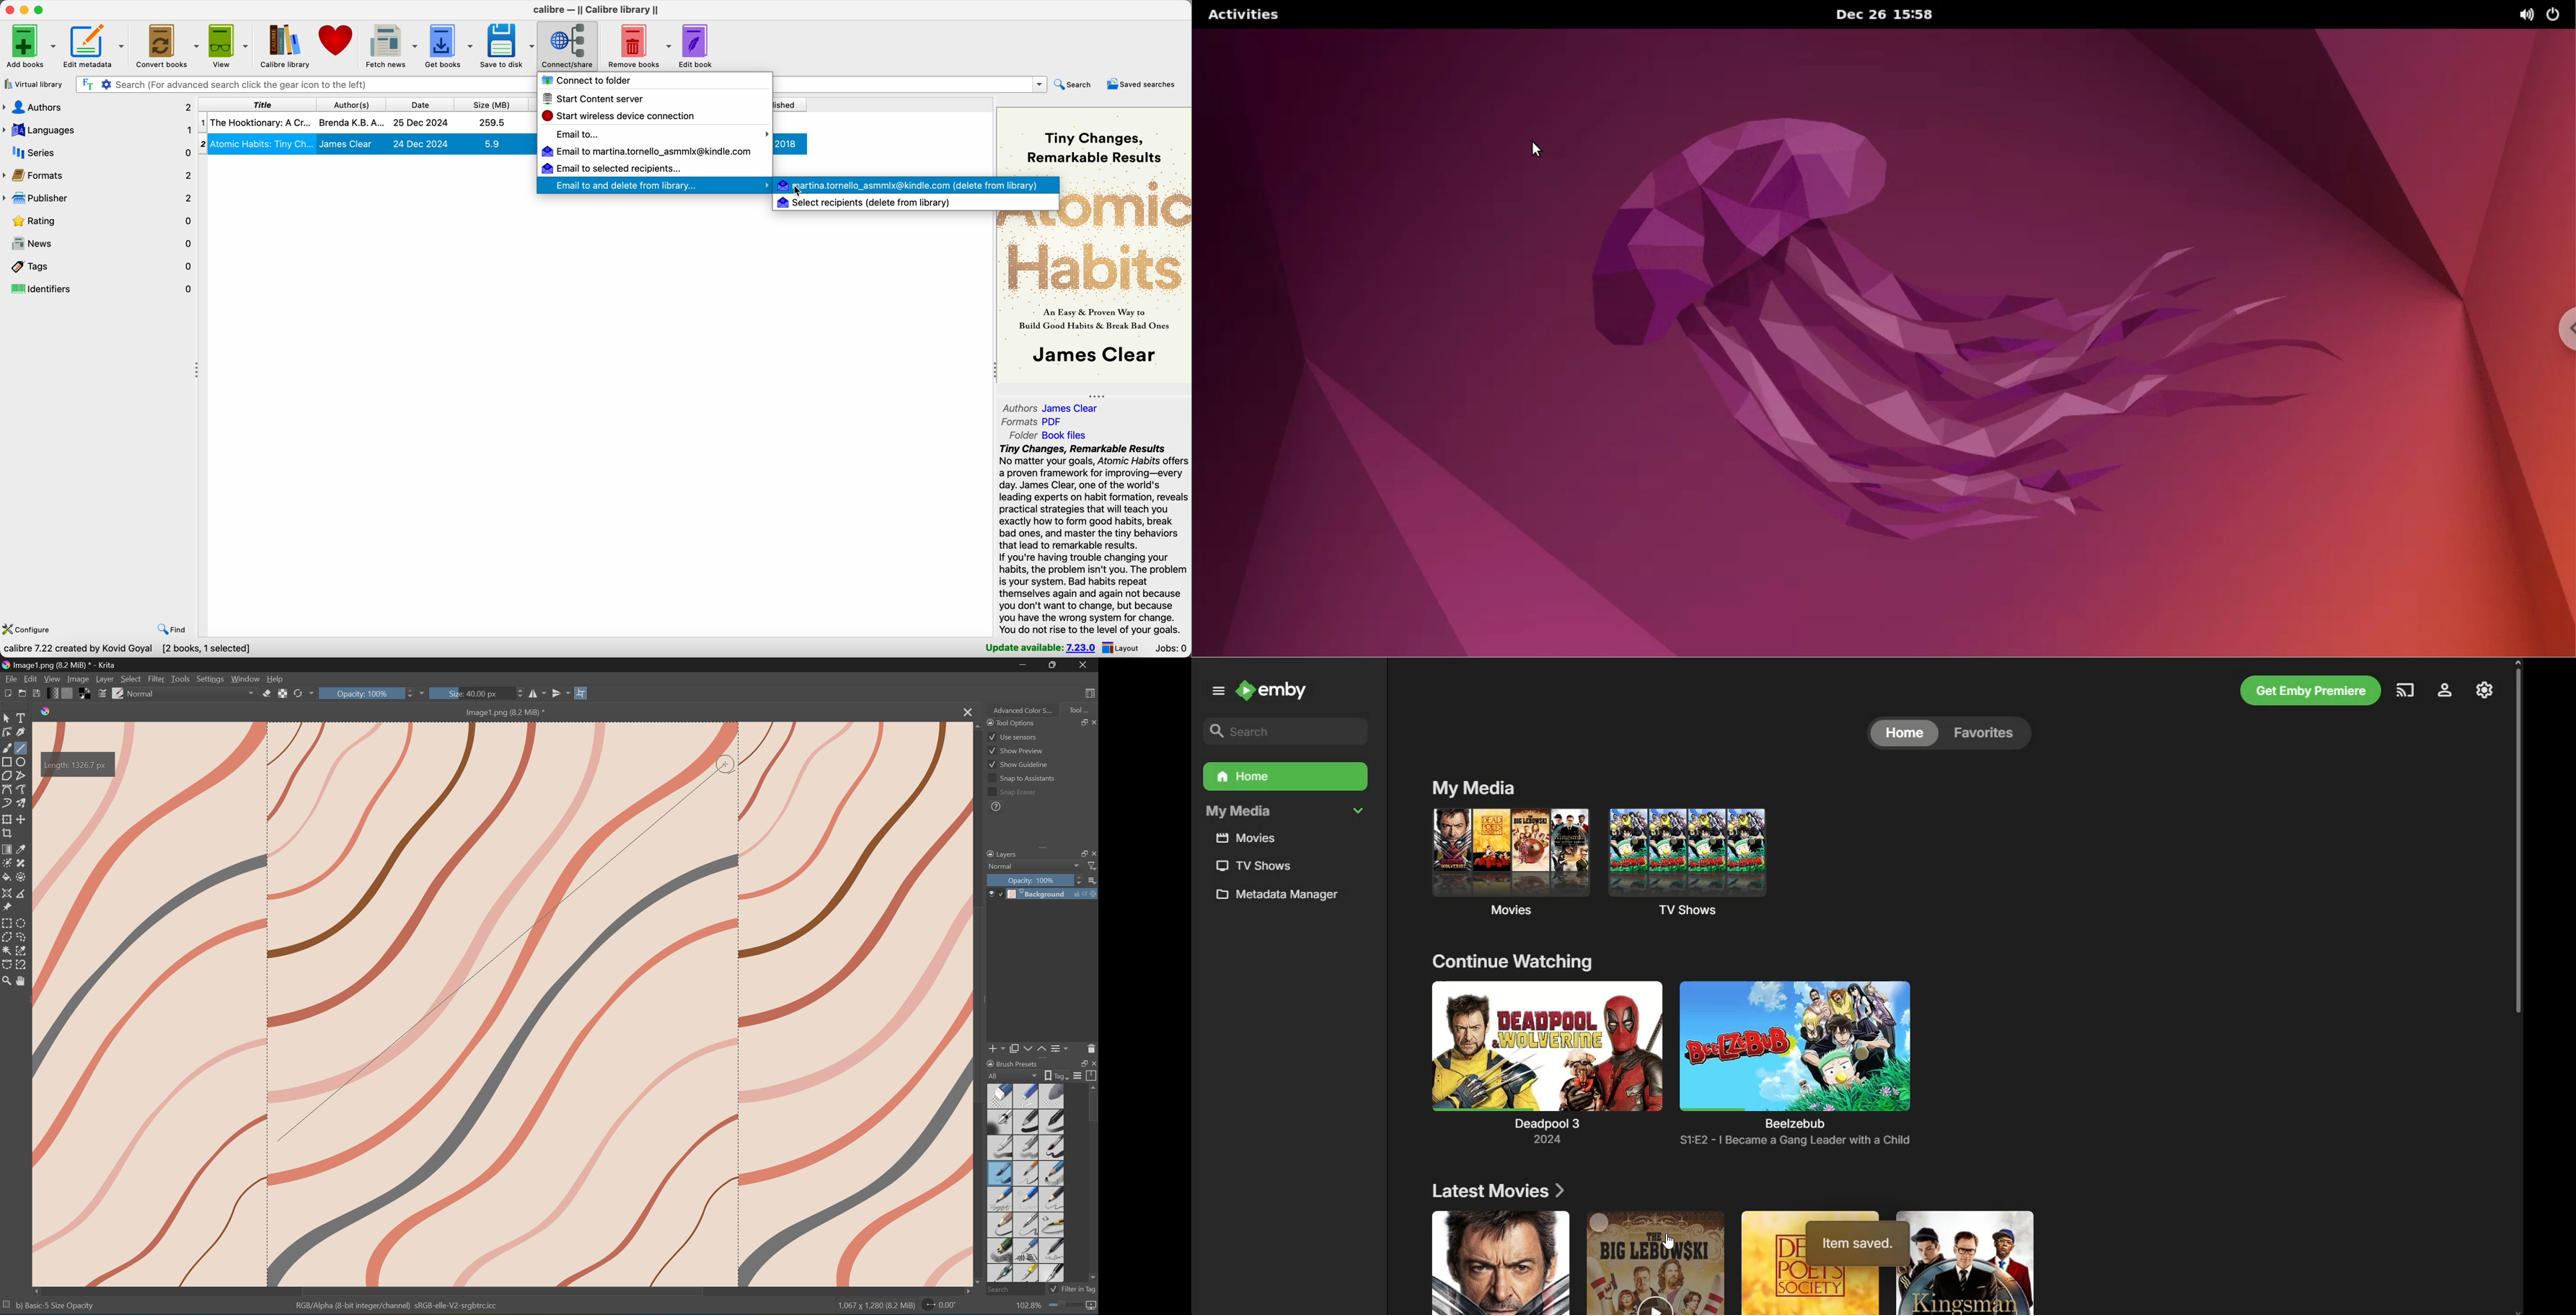 The height and width of the screenshot is (1316, 2576). I want to click on 24 Dec 2024, so click(421, 144).